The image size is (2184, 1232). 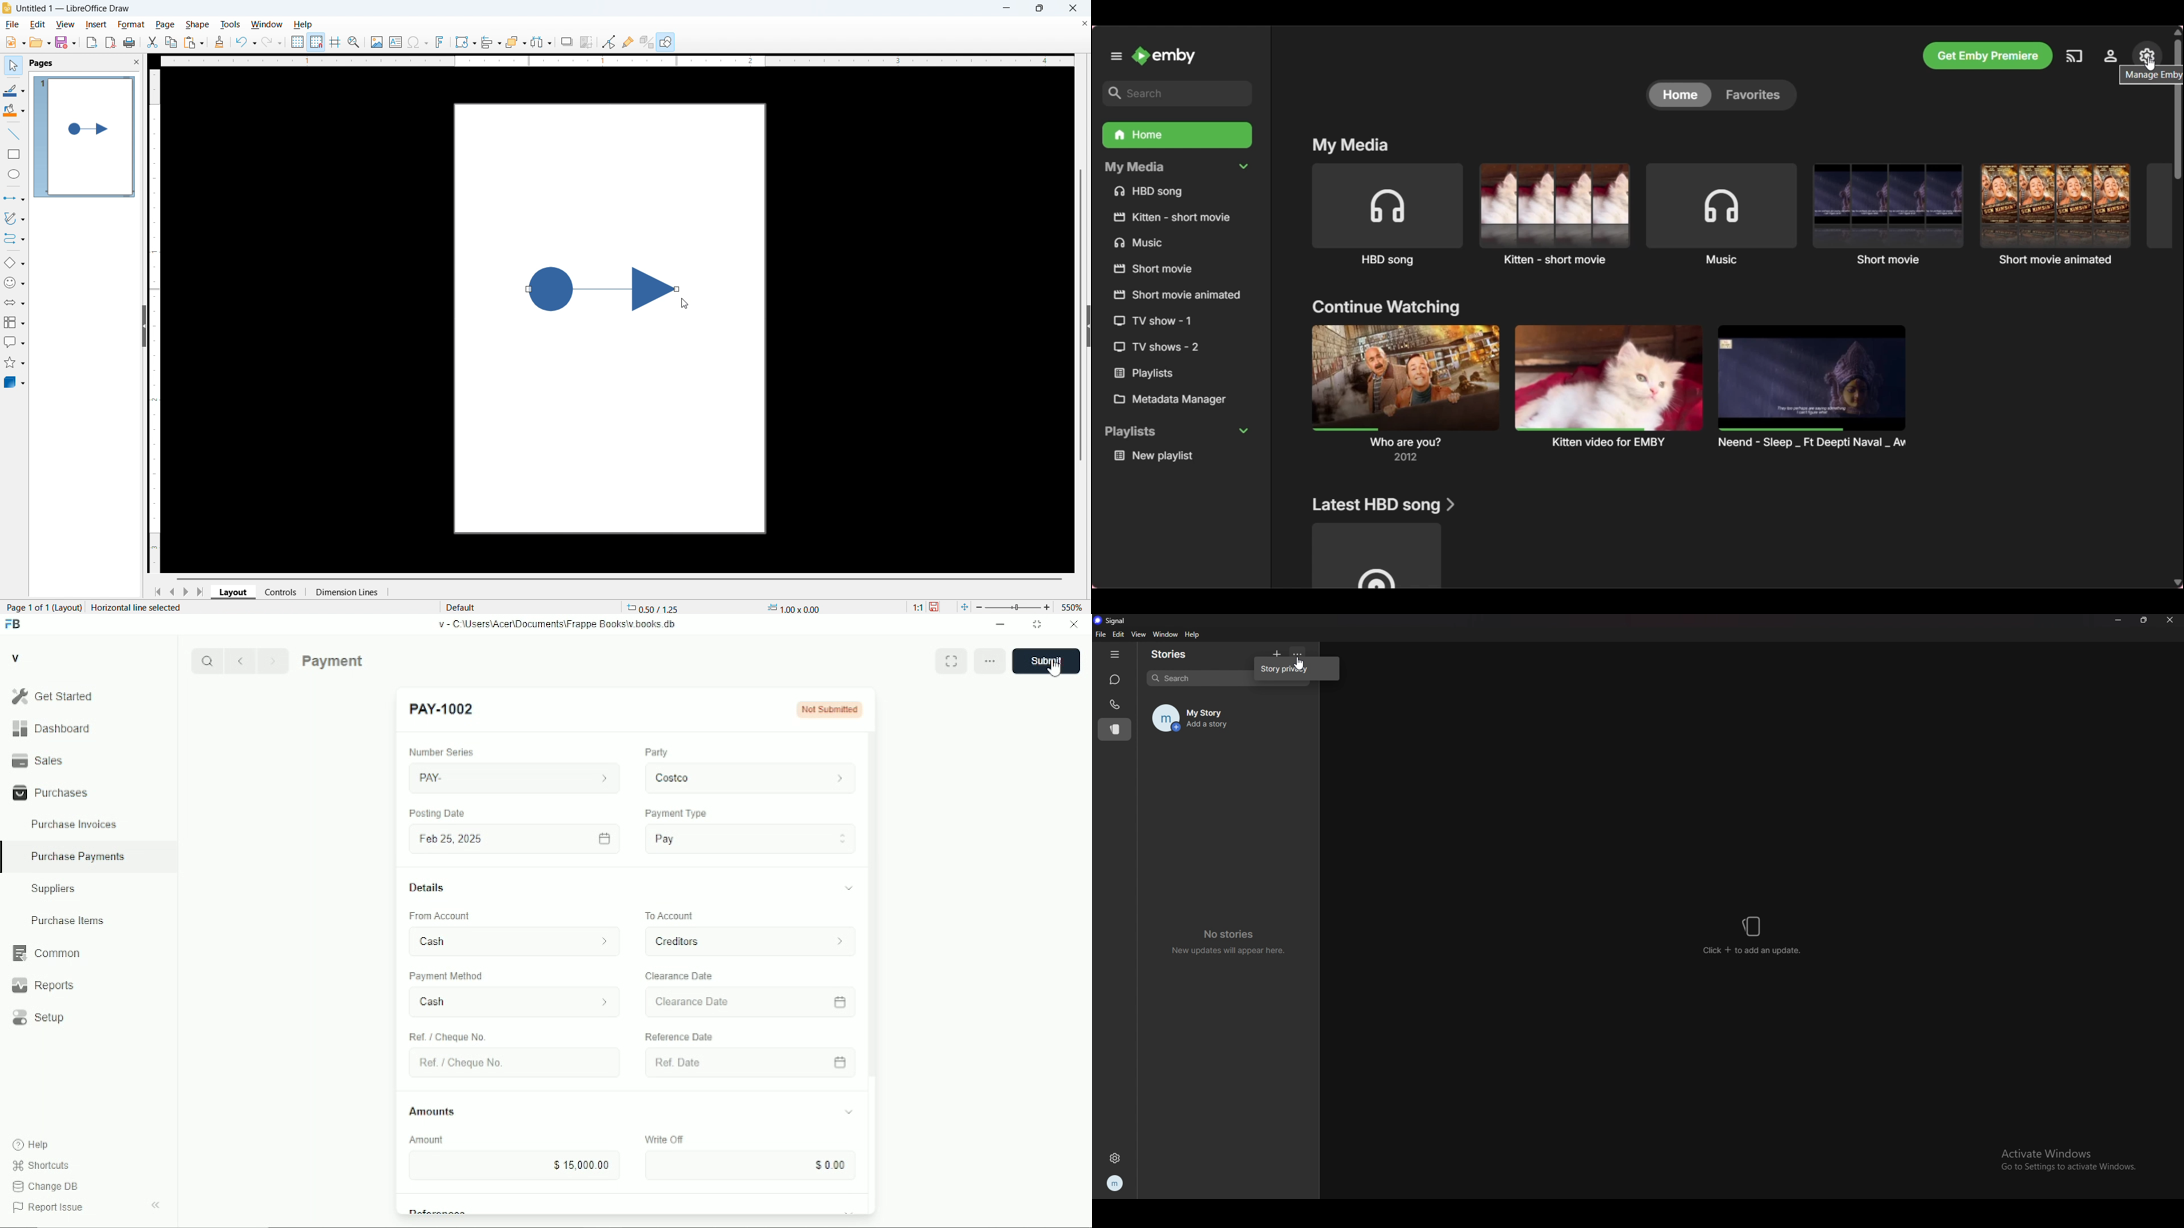 I want to click on Gel Started, so click(x=88, y=696).